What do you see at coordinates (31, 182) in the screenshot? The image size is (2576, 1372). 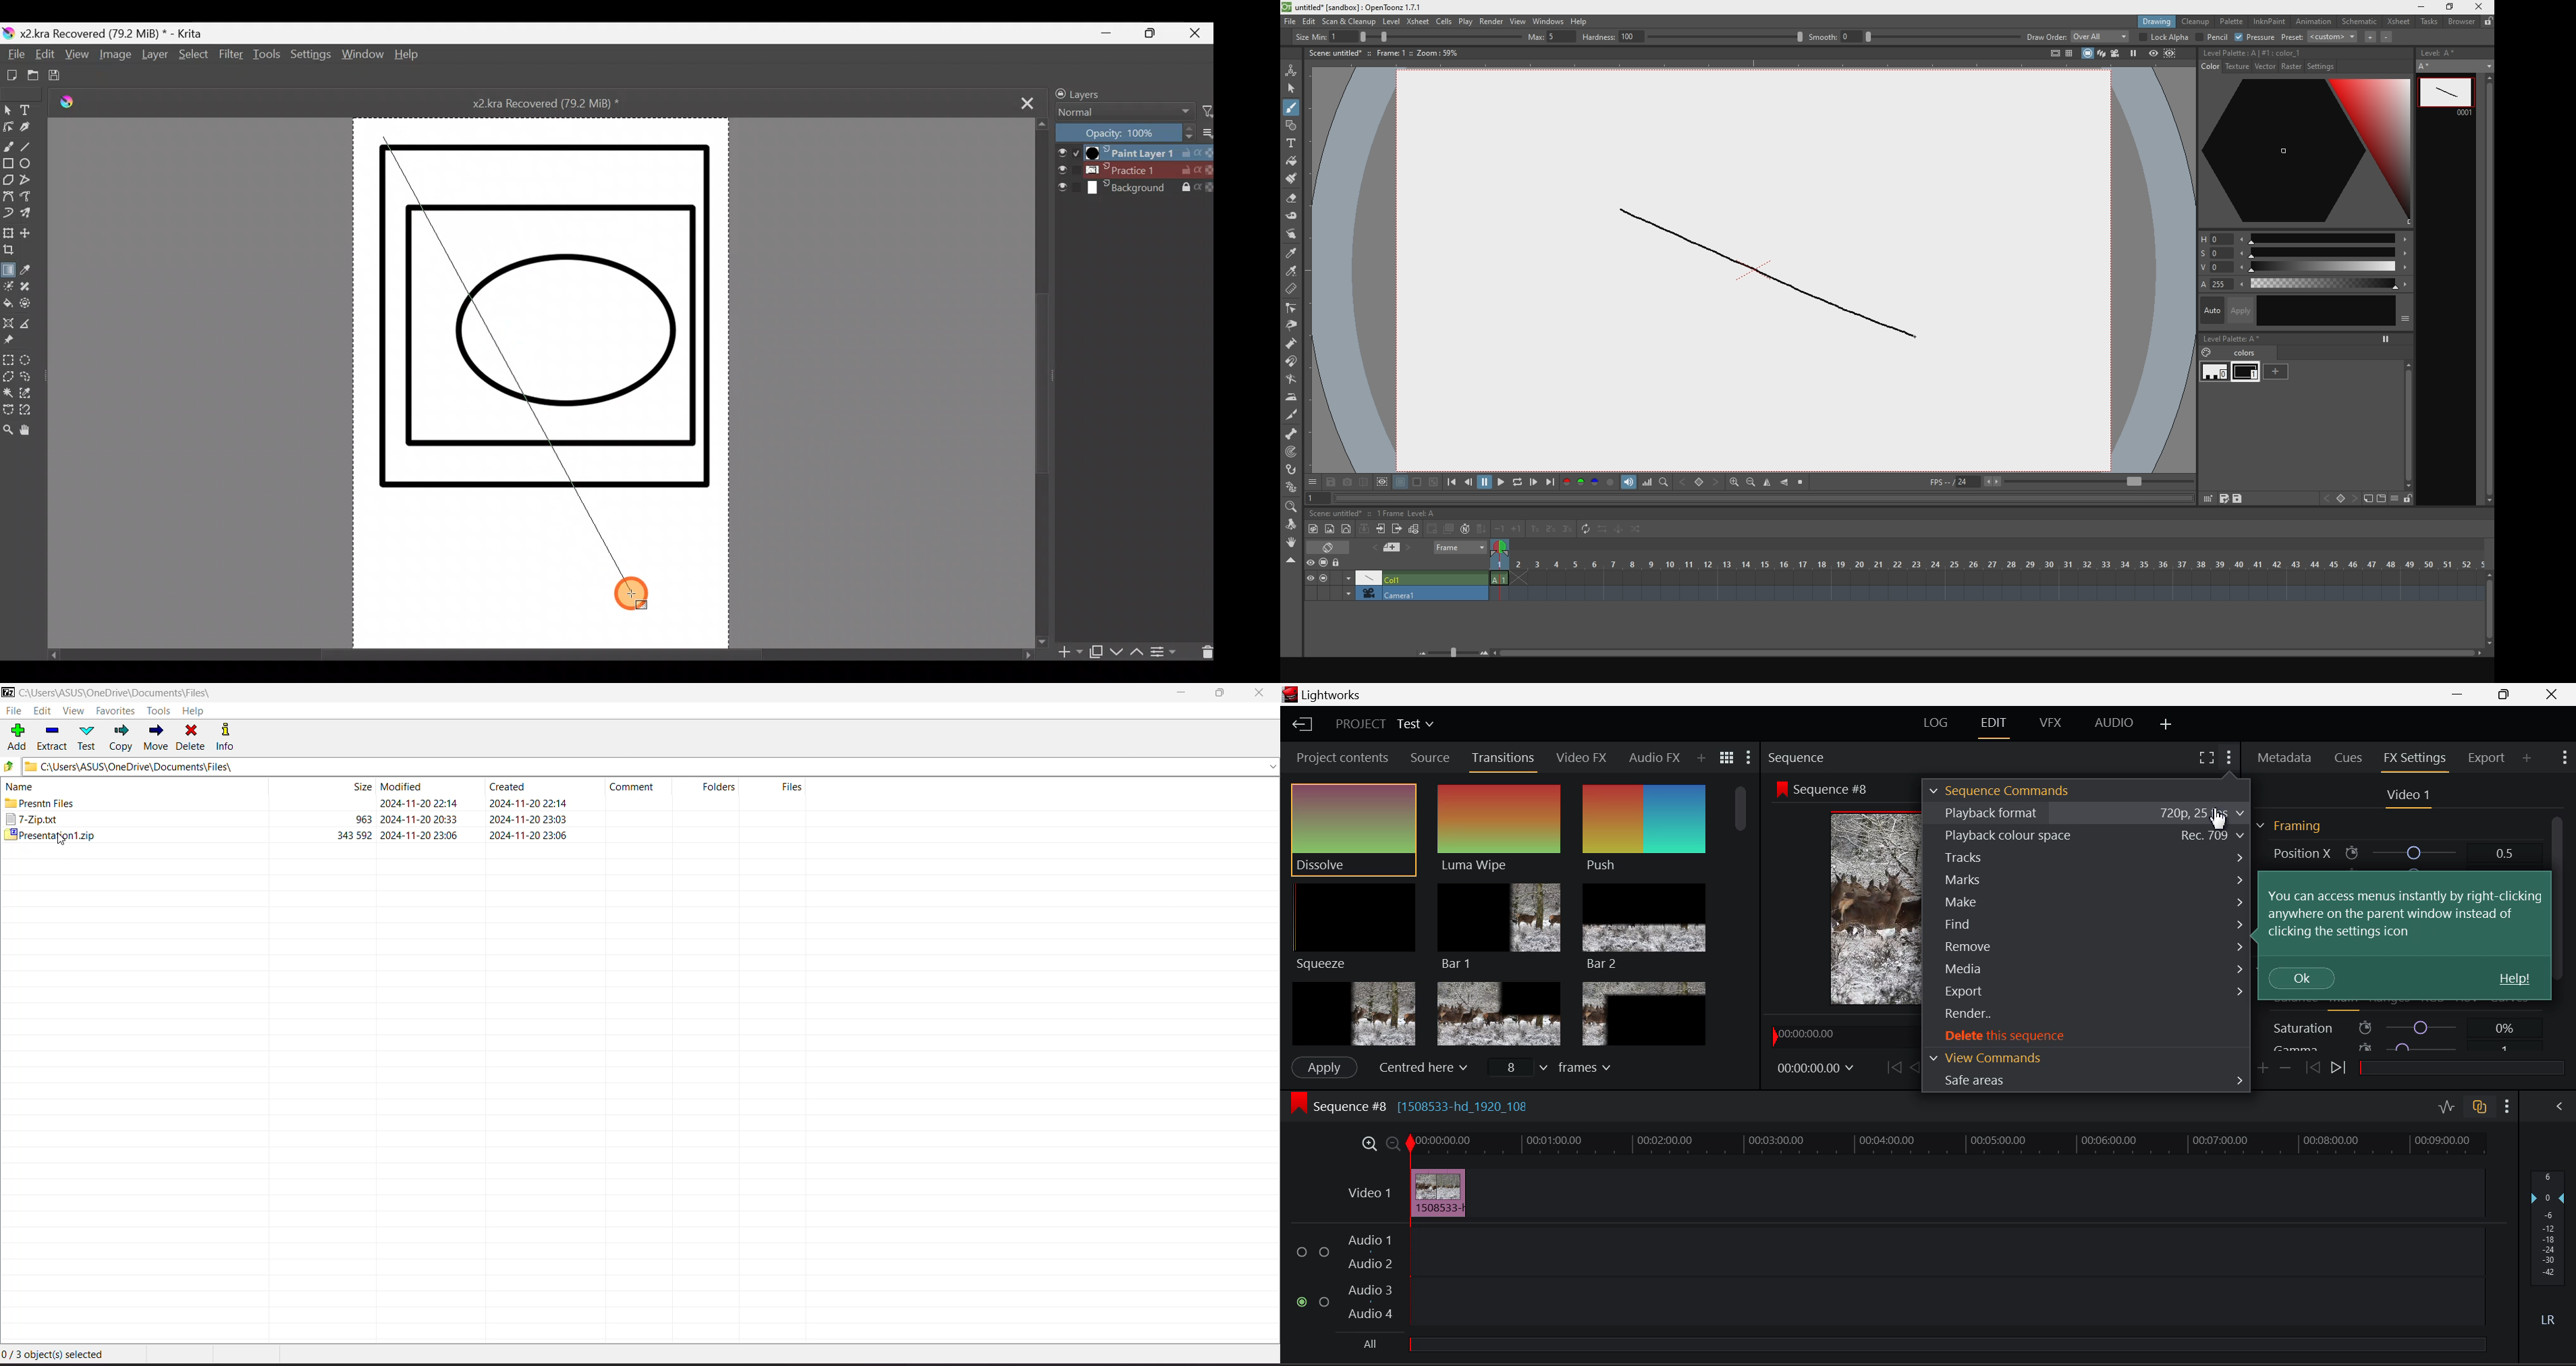 I see `Polyline tool` at bounding box center [31, 182].